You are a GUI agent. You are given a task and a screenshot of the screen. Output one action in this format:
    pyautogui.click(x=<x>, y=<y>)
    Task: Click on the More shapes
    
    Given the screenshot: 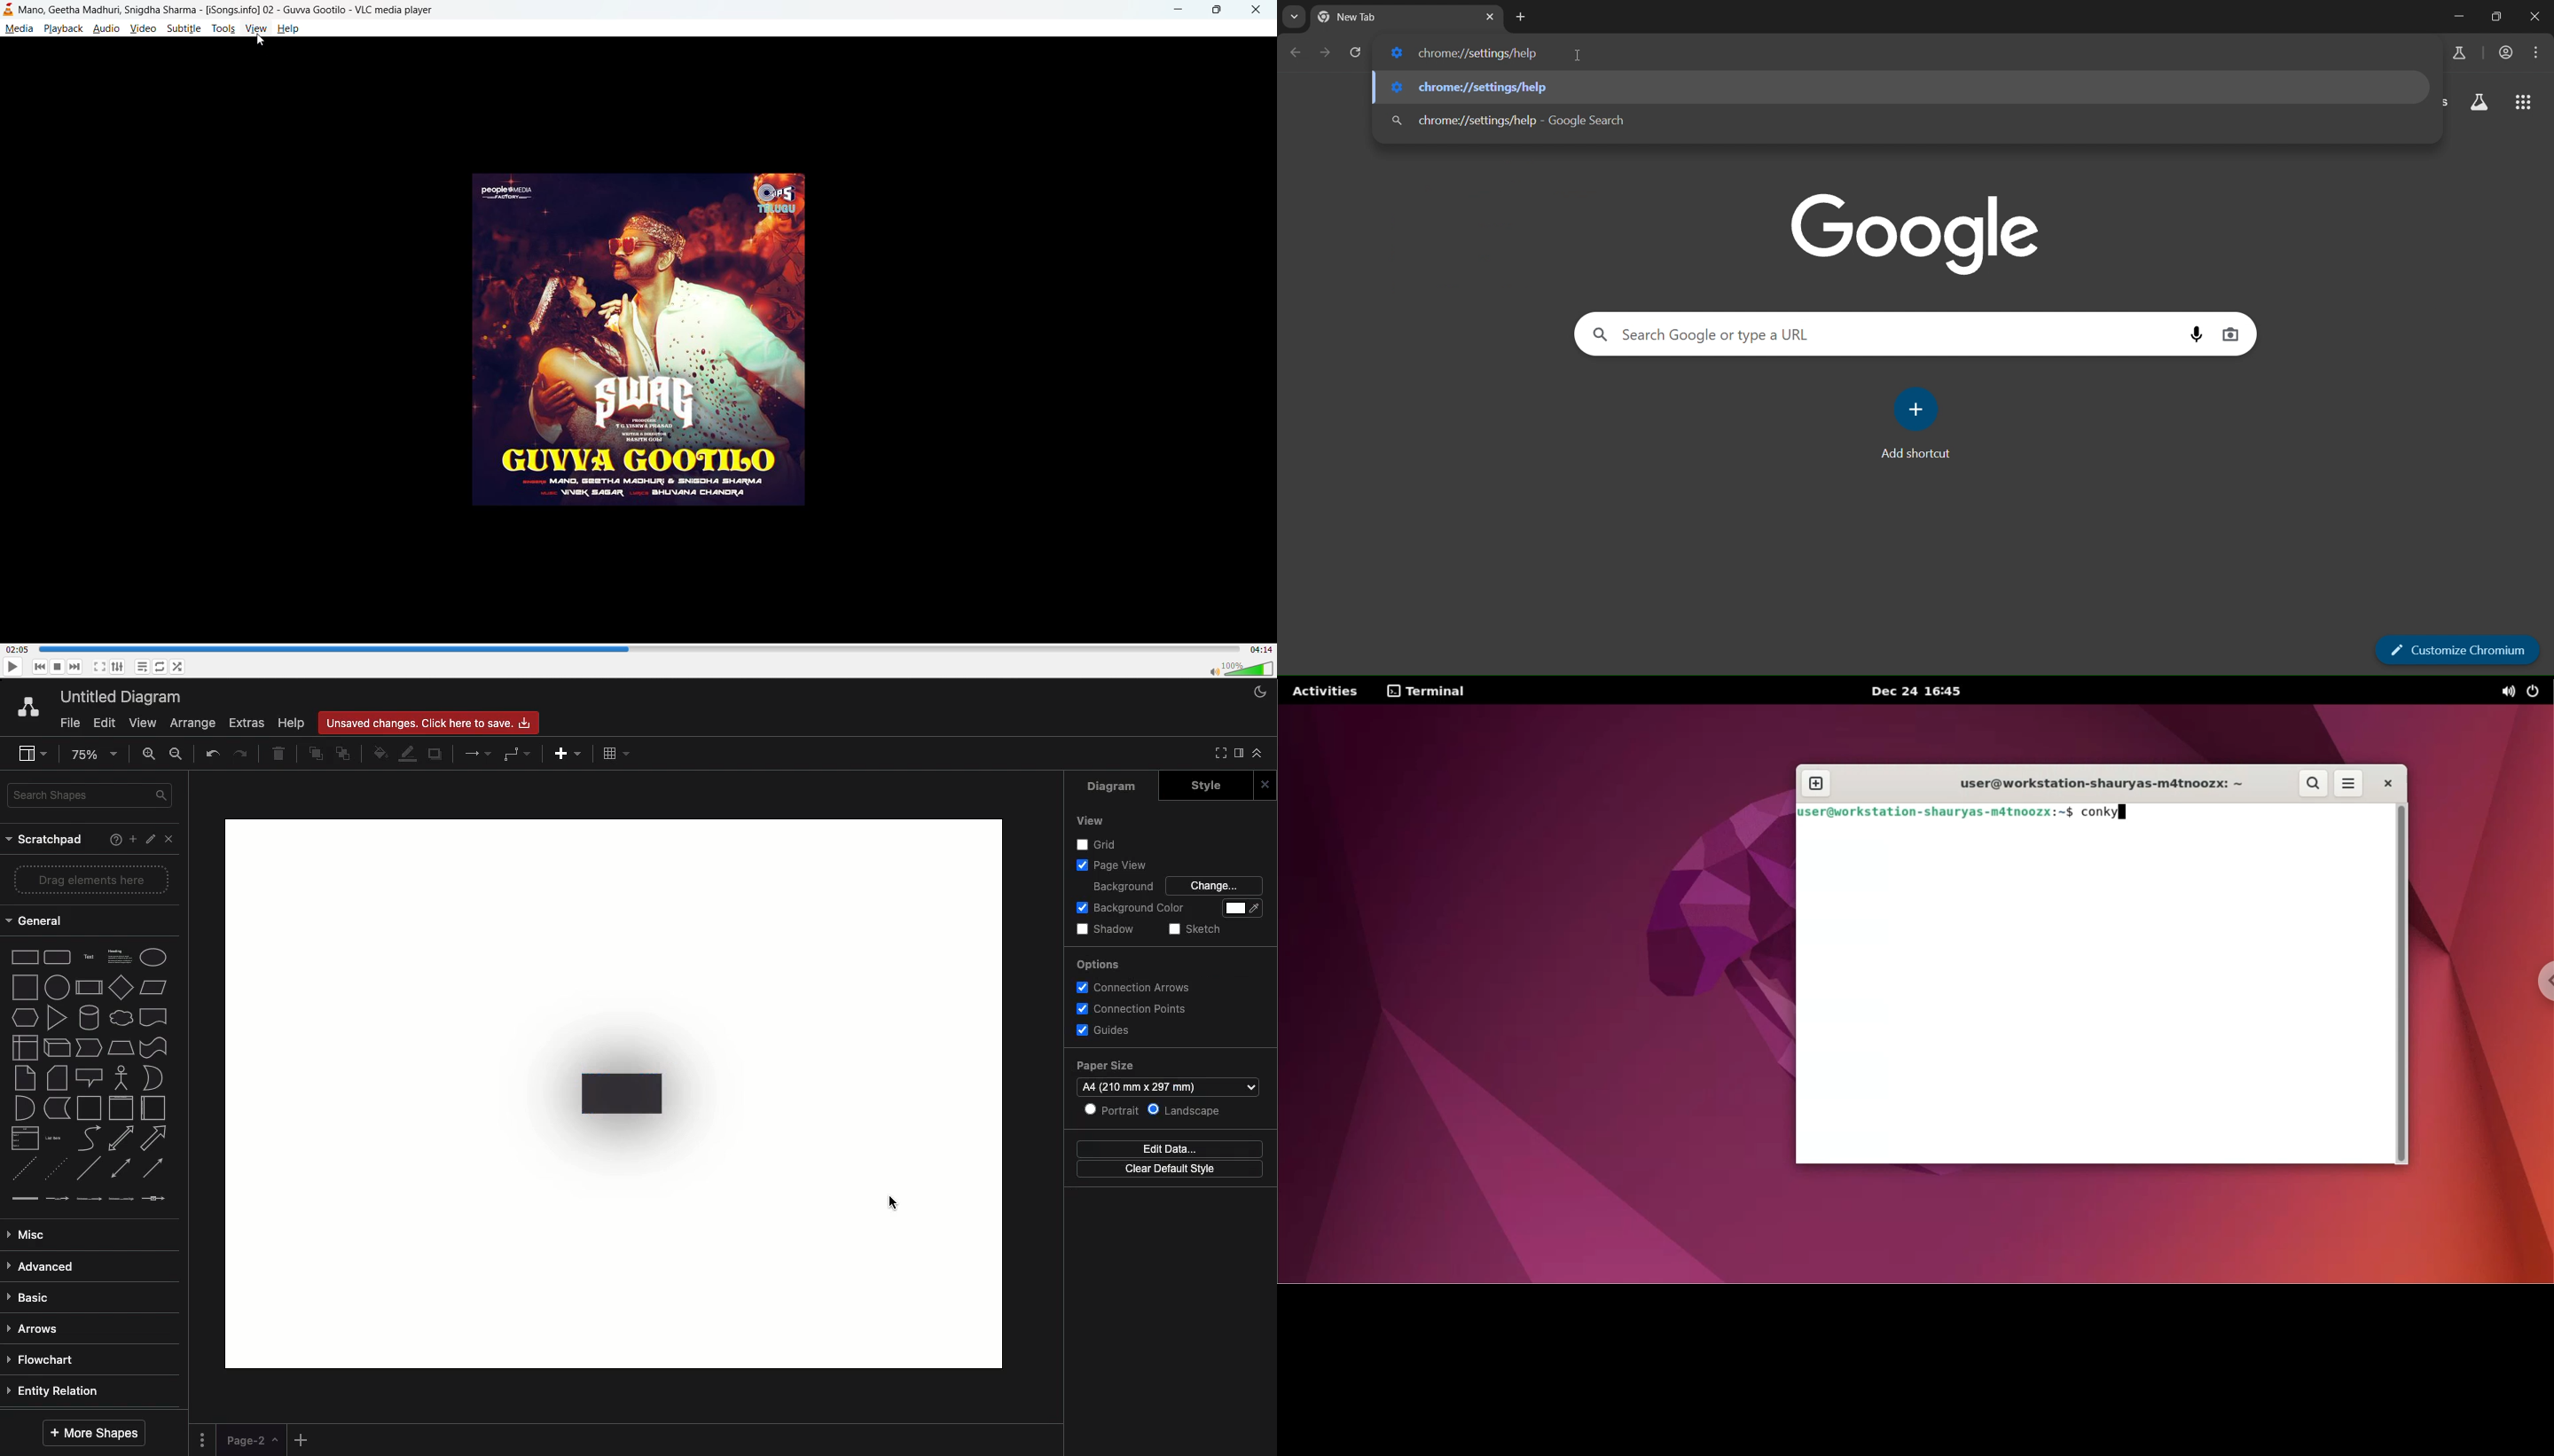 What is the action you would take?
    pyautogui.click(x=98, y=1432)
    